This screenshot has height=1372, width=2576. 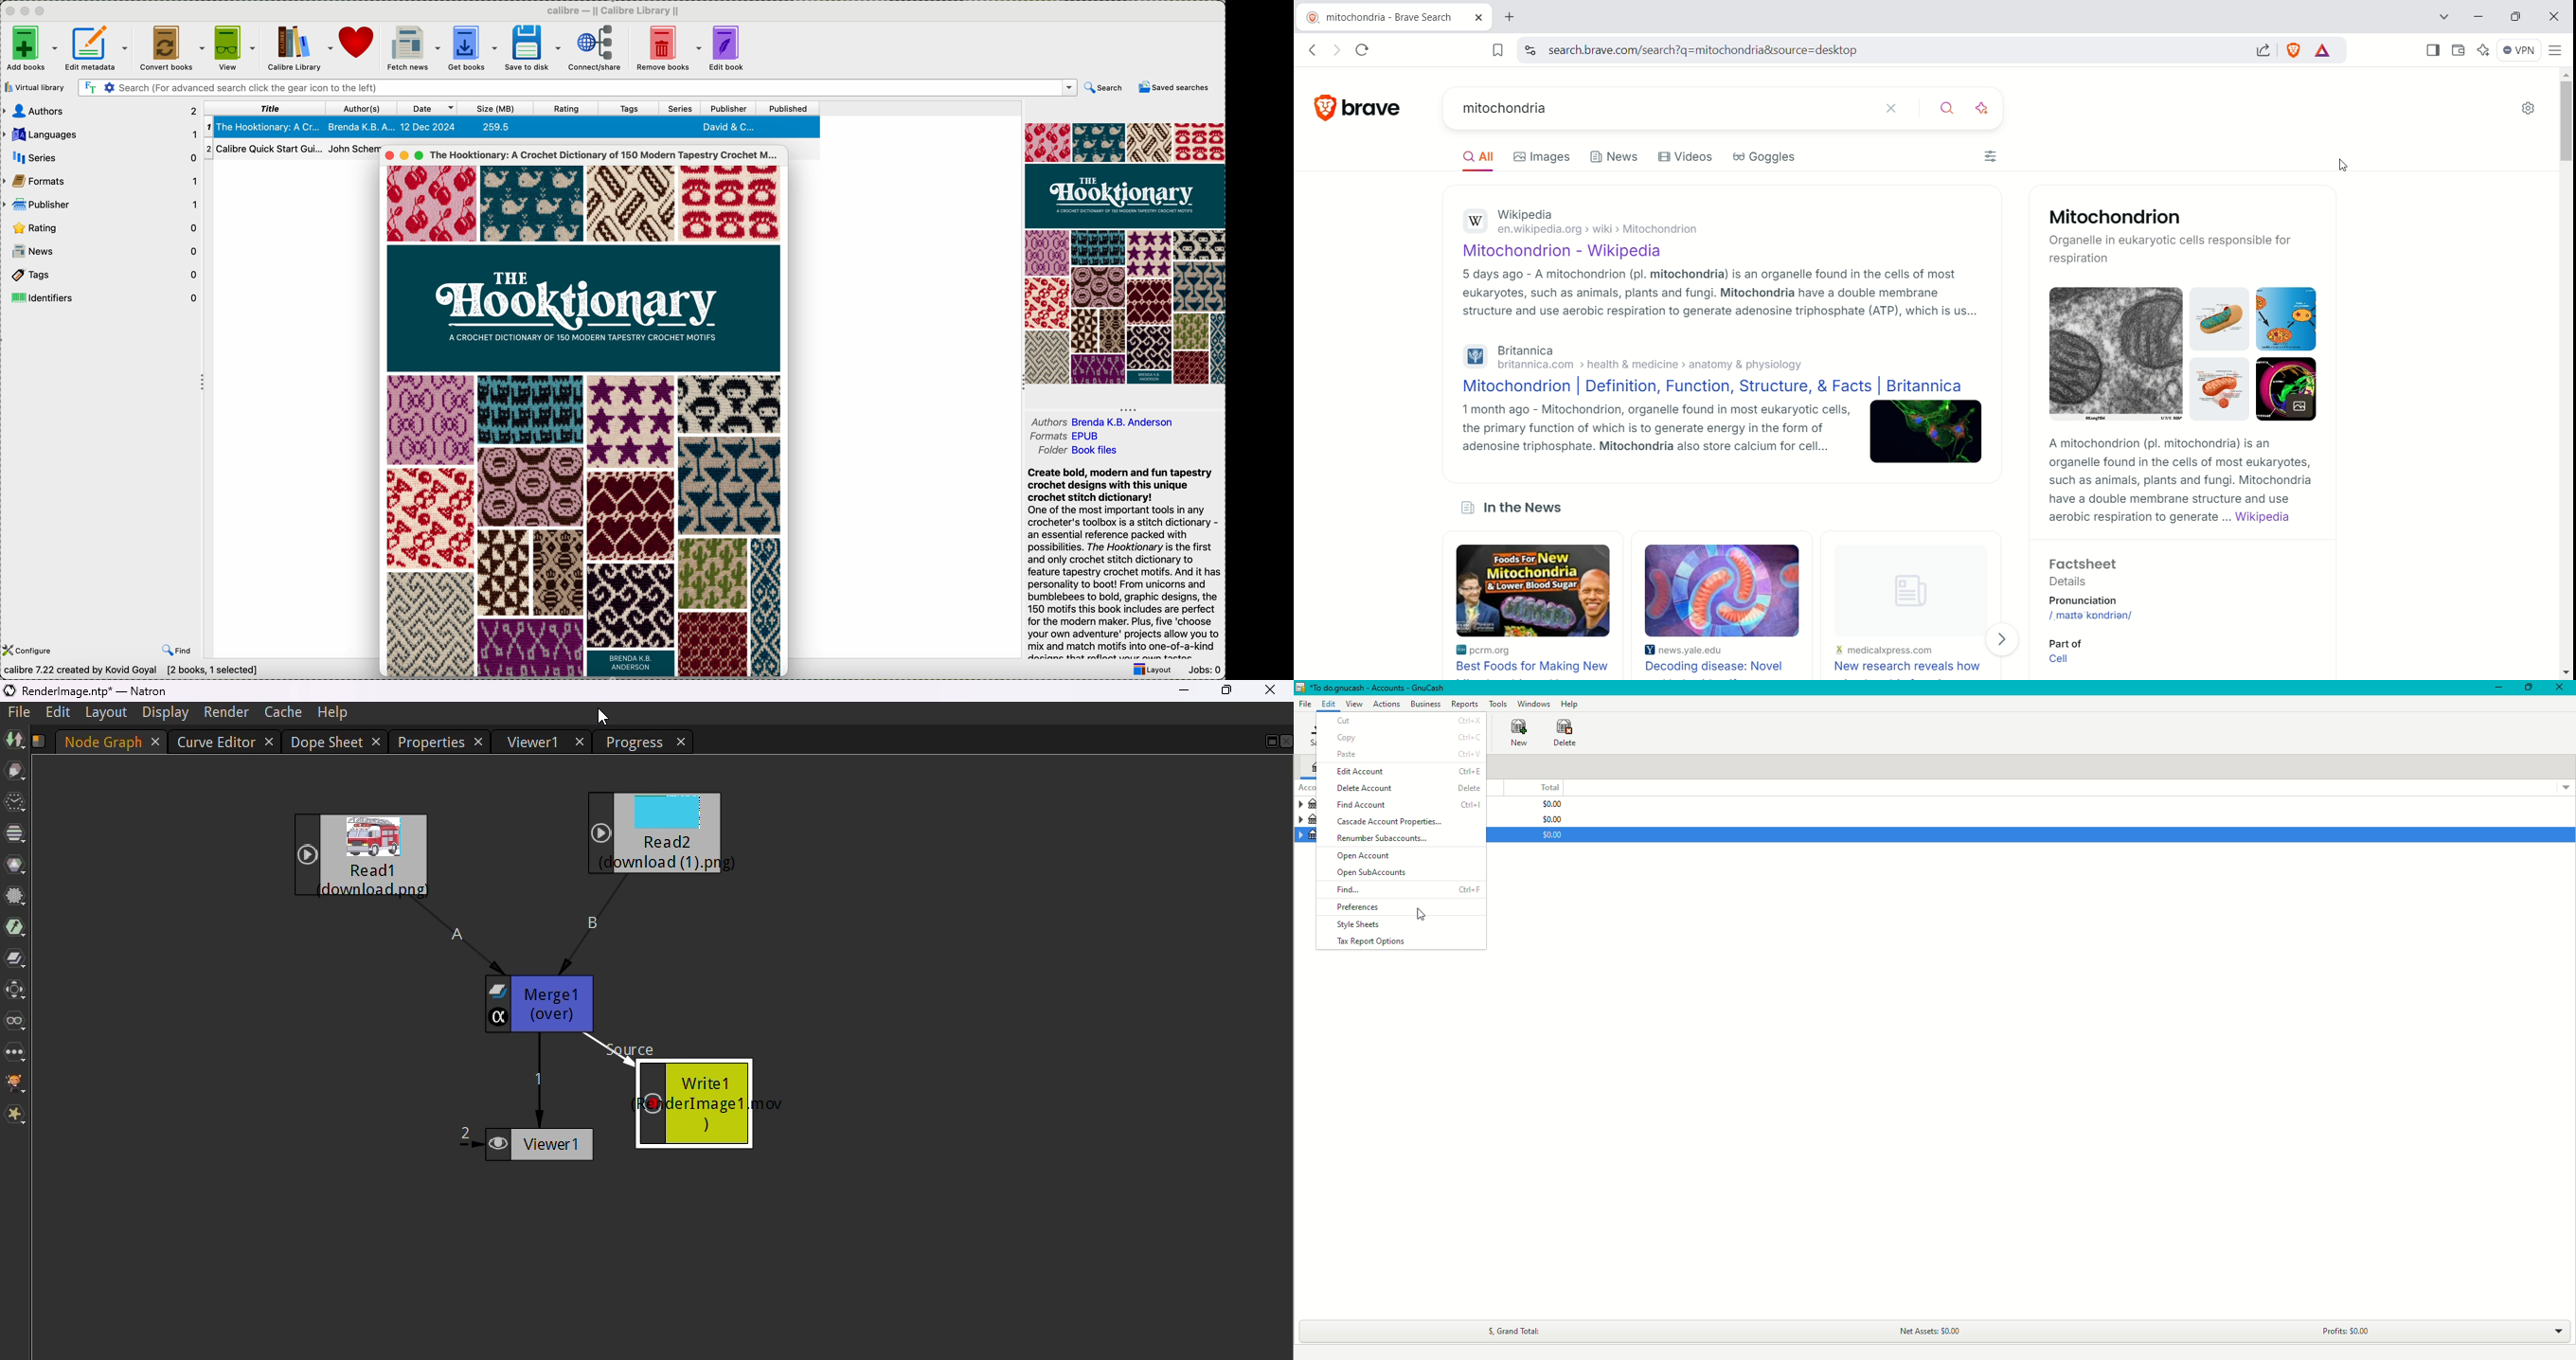 What do you see at coordinates (493, 108) in the screenshot?
I see `size` at bounding box center [493, 108].